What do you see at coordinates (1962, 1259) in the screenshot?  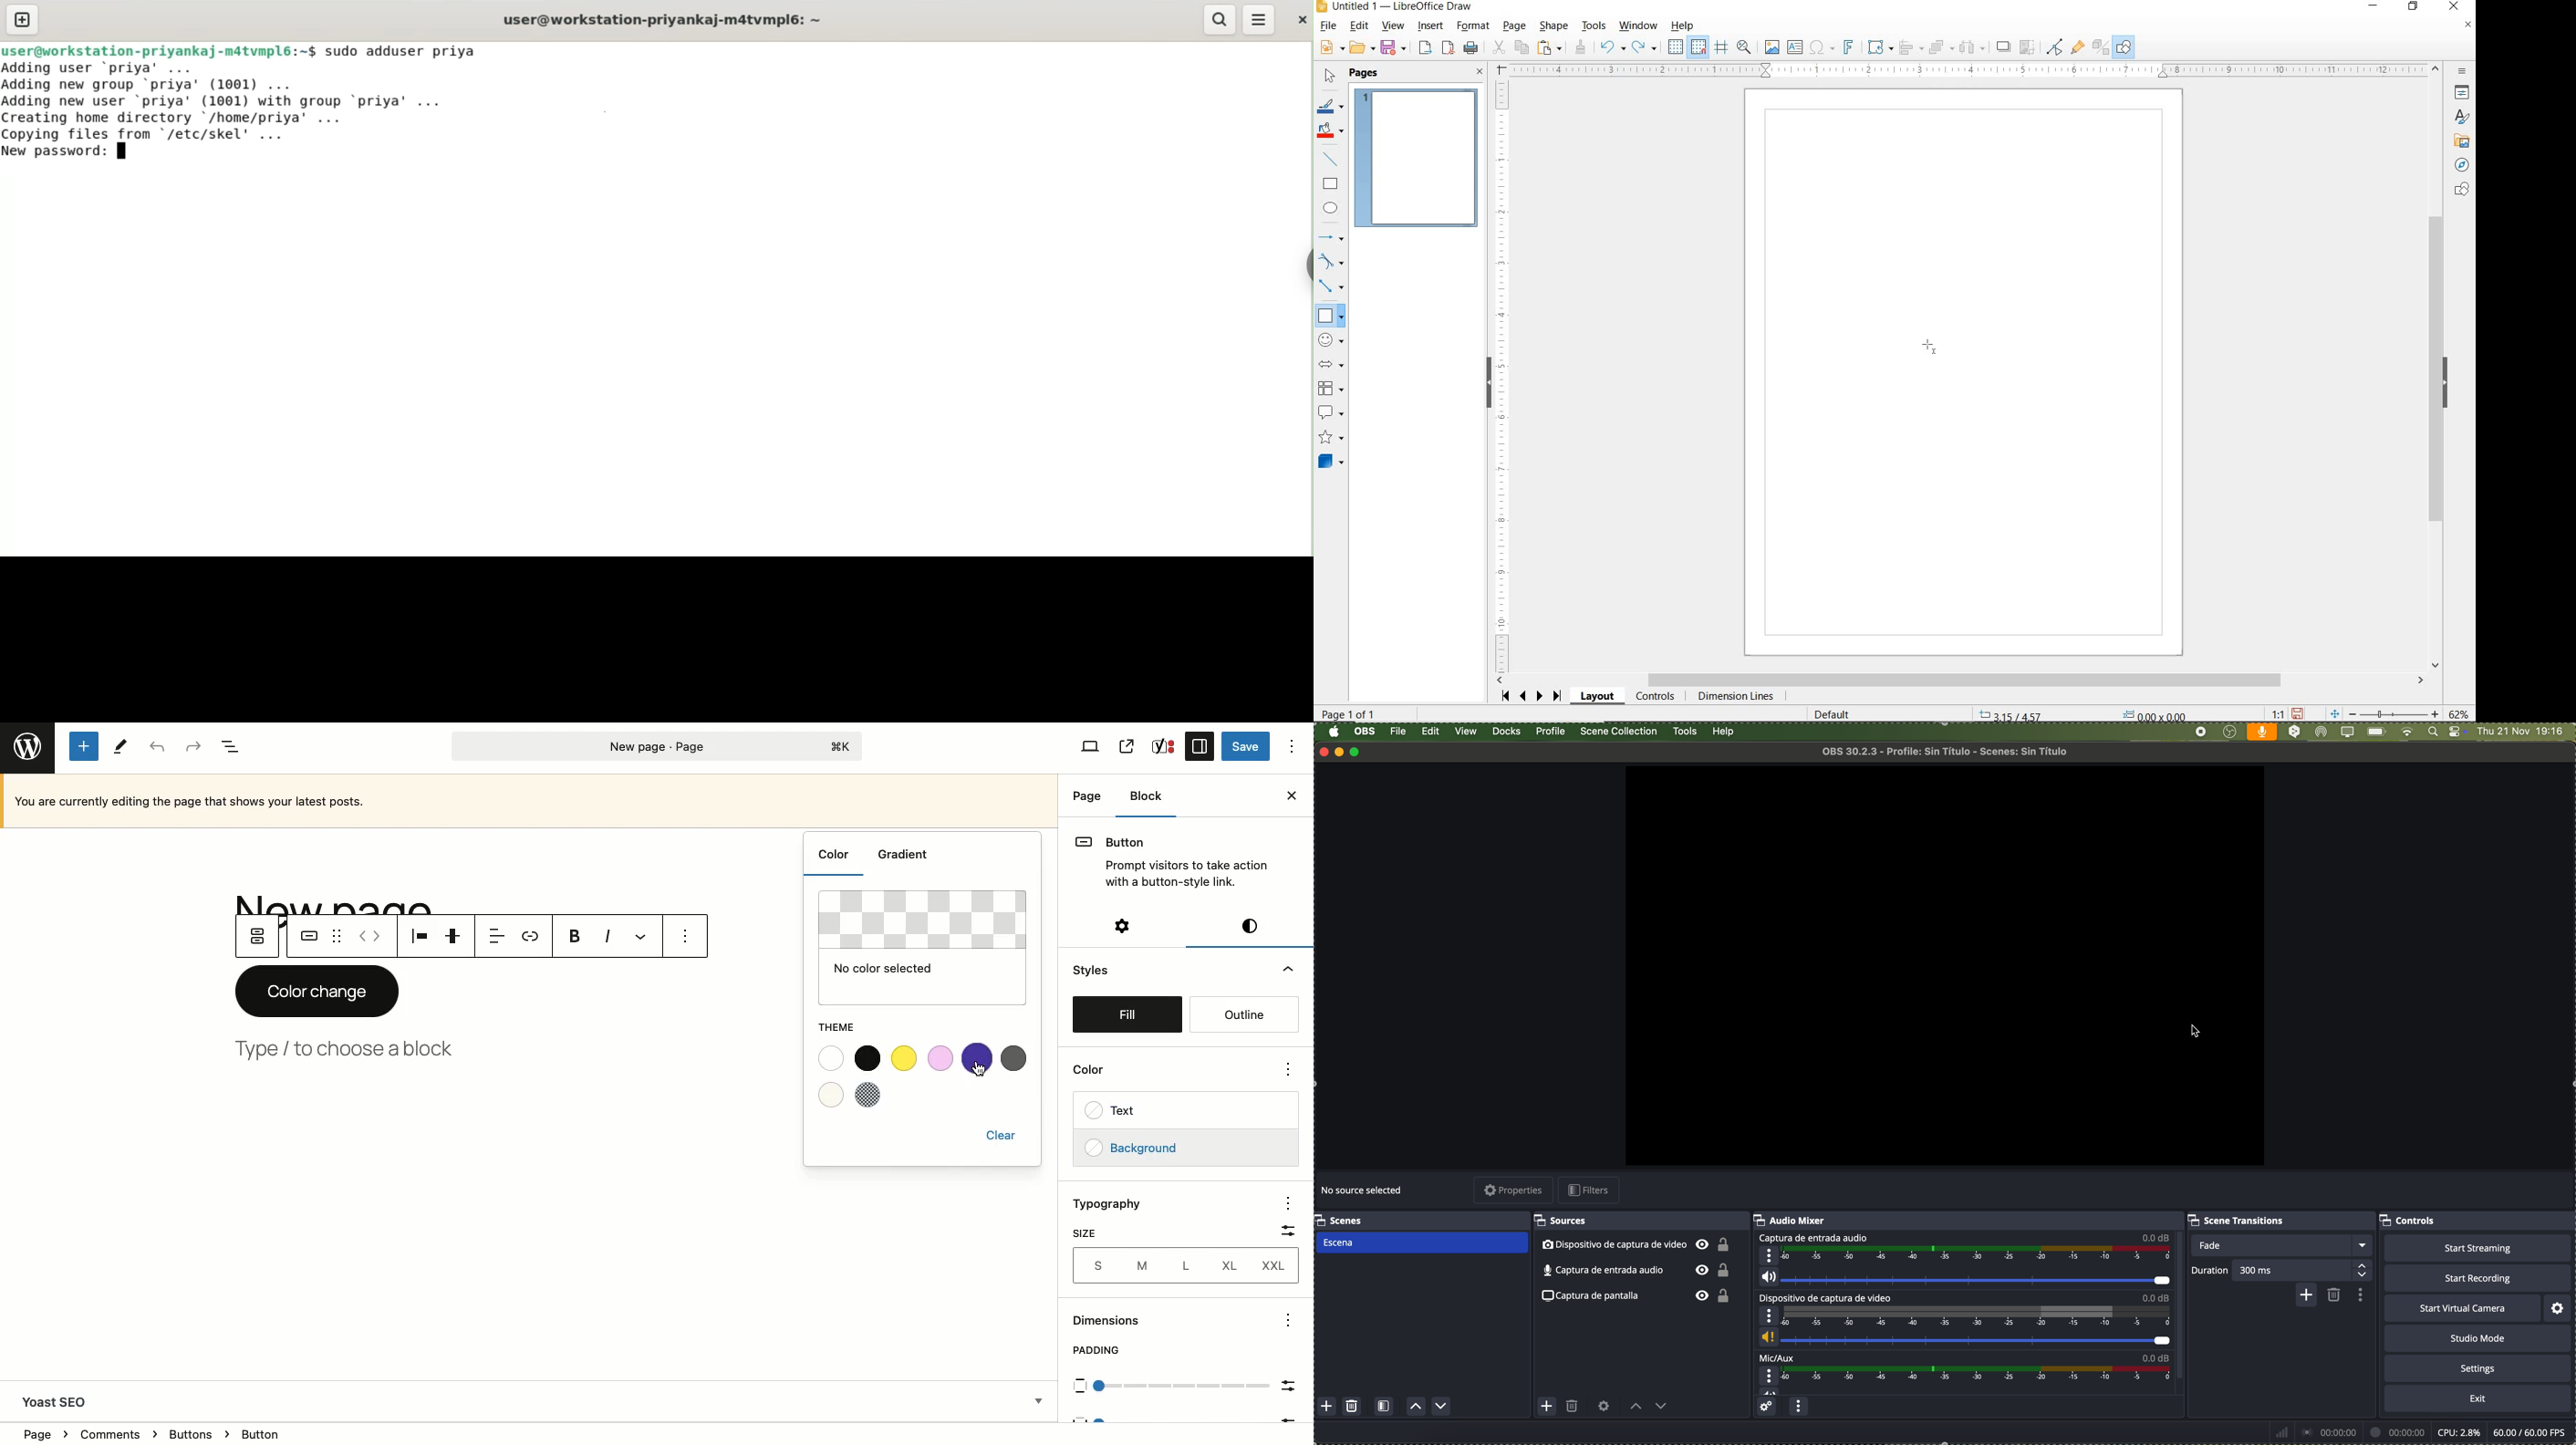 I see `audio input capture` at bounding box center [1962, 1259].